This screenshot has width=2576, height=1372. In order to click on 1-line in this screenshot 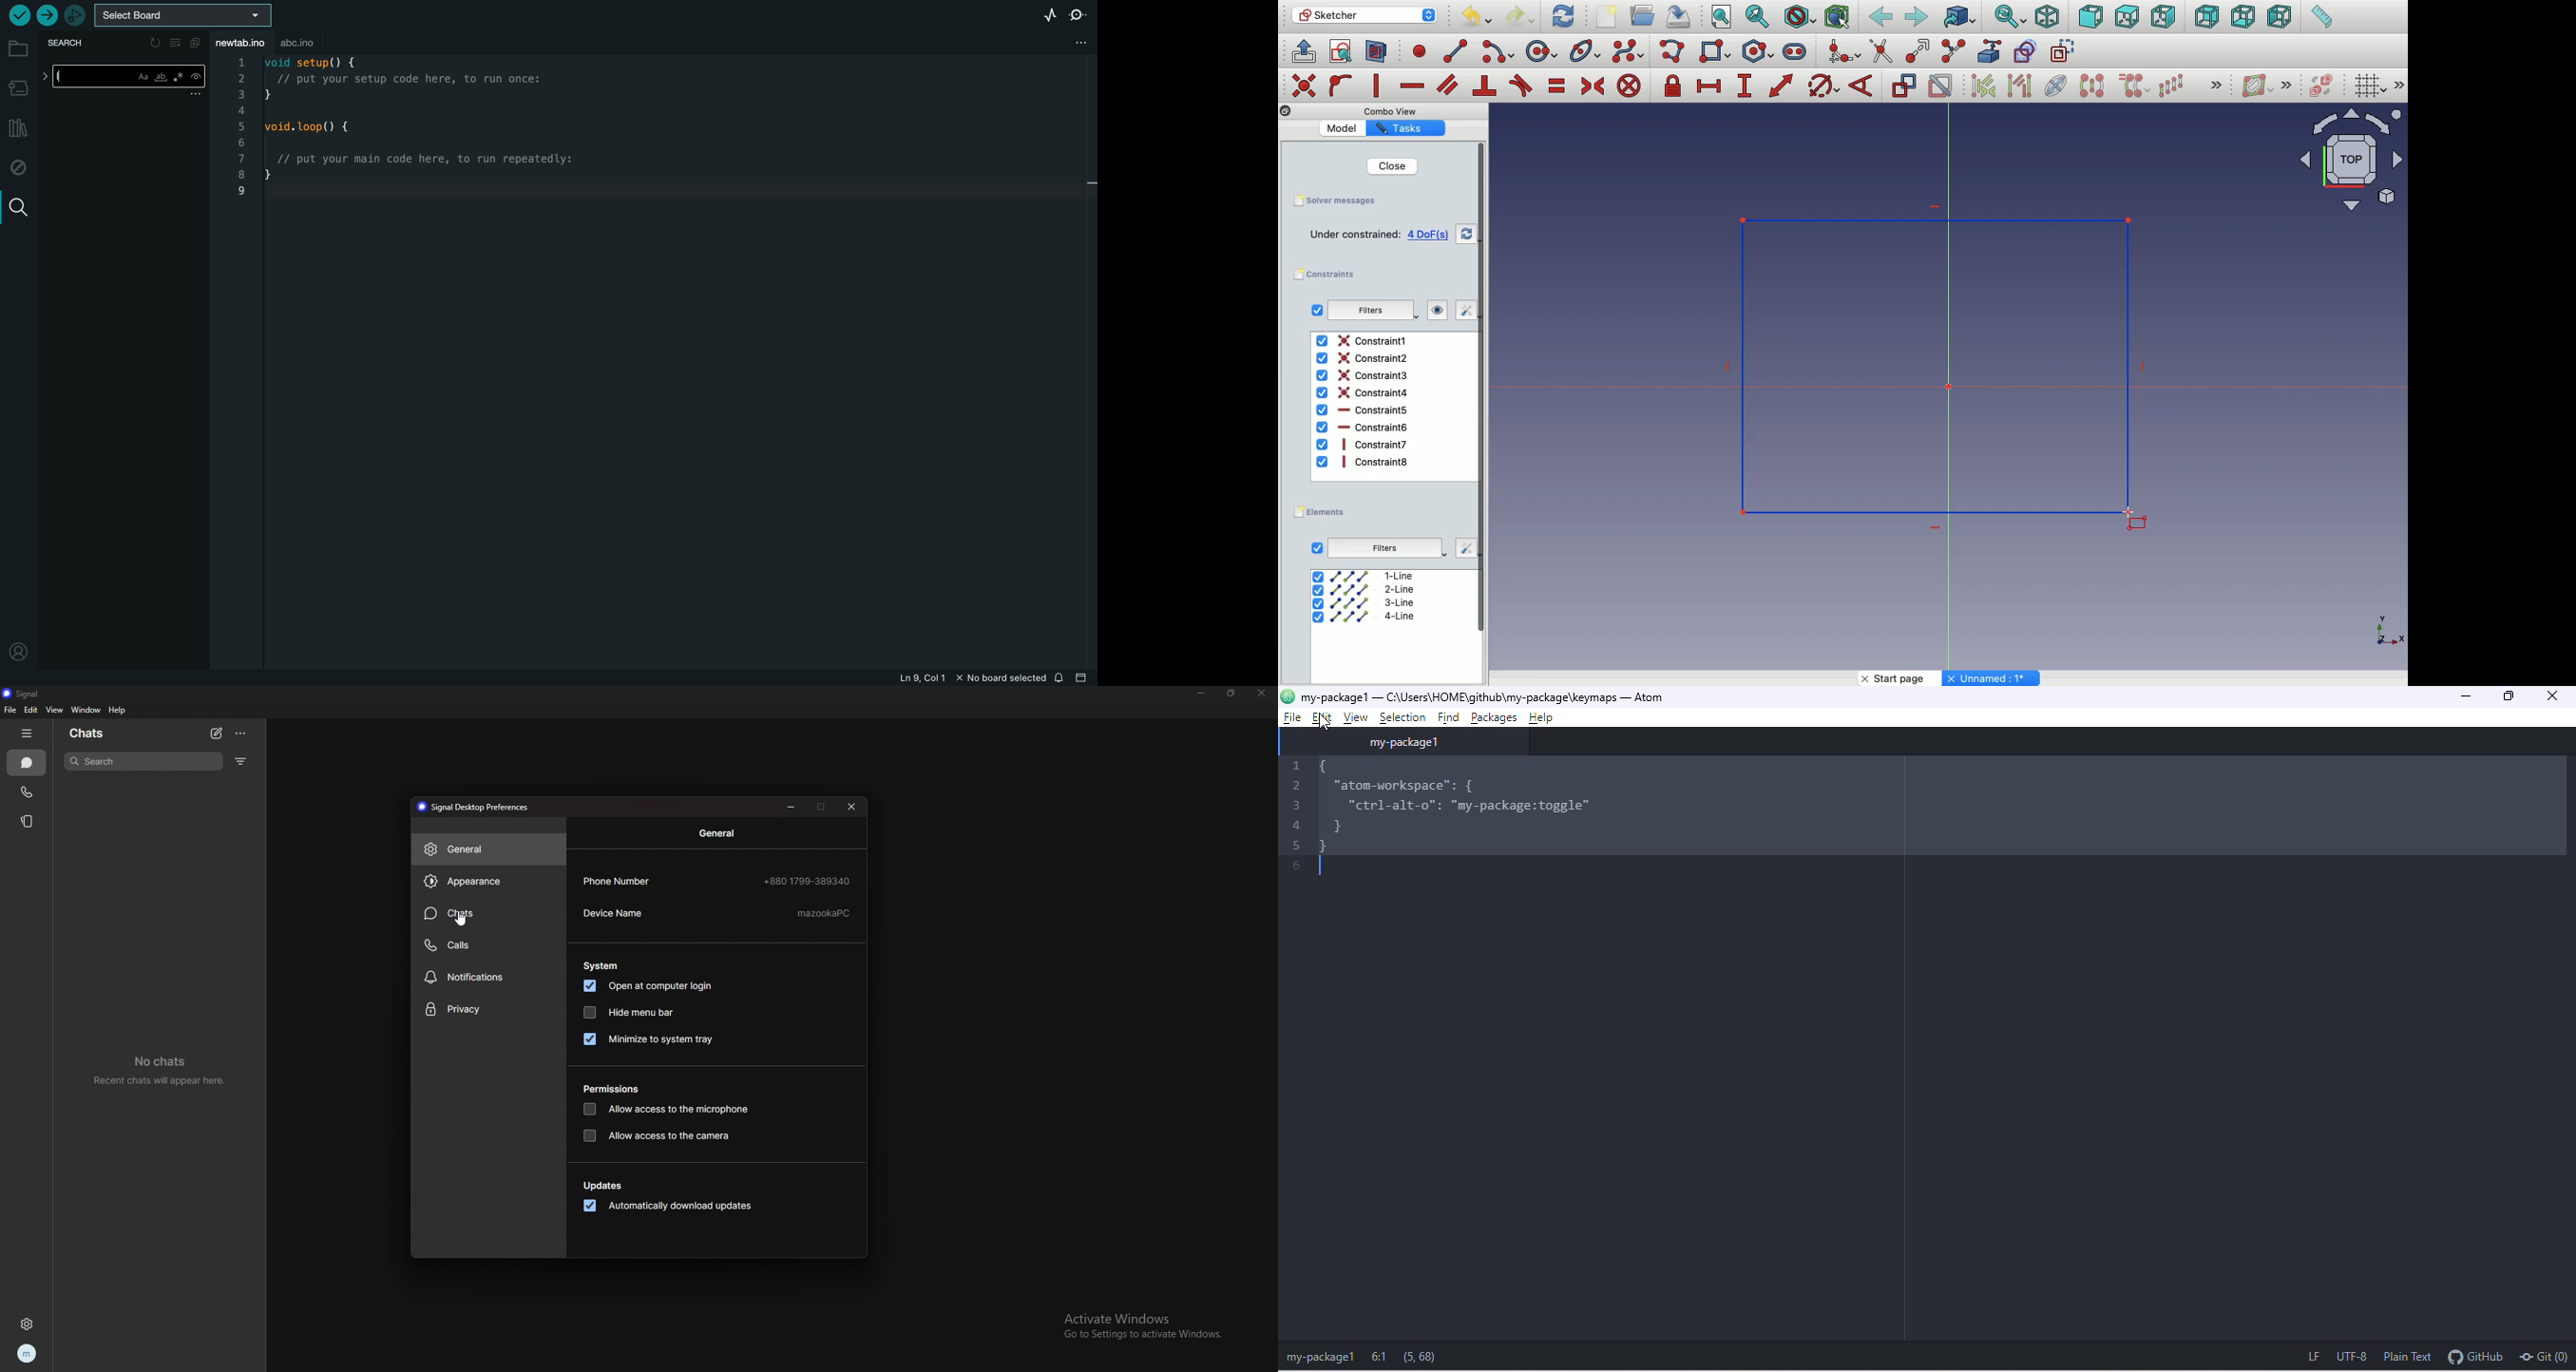, I will do `click(1365, 575)`.